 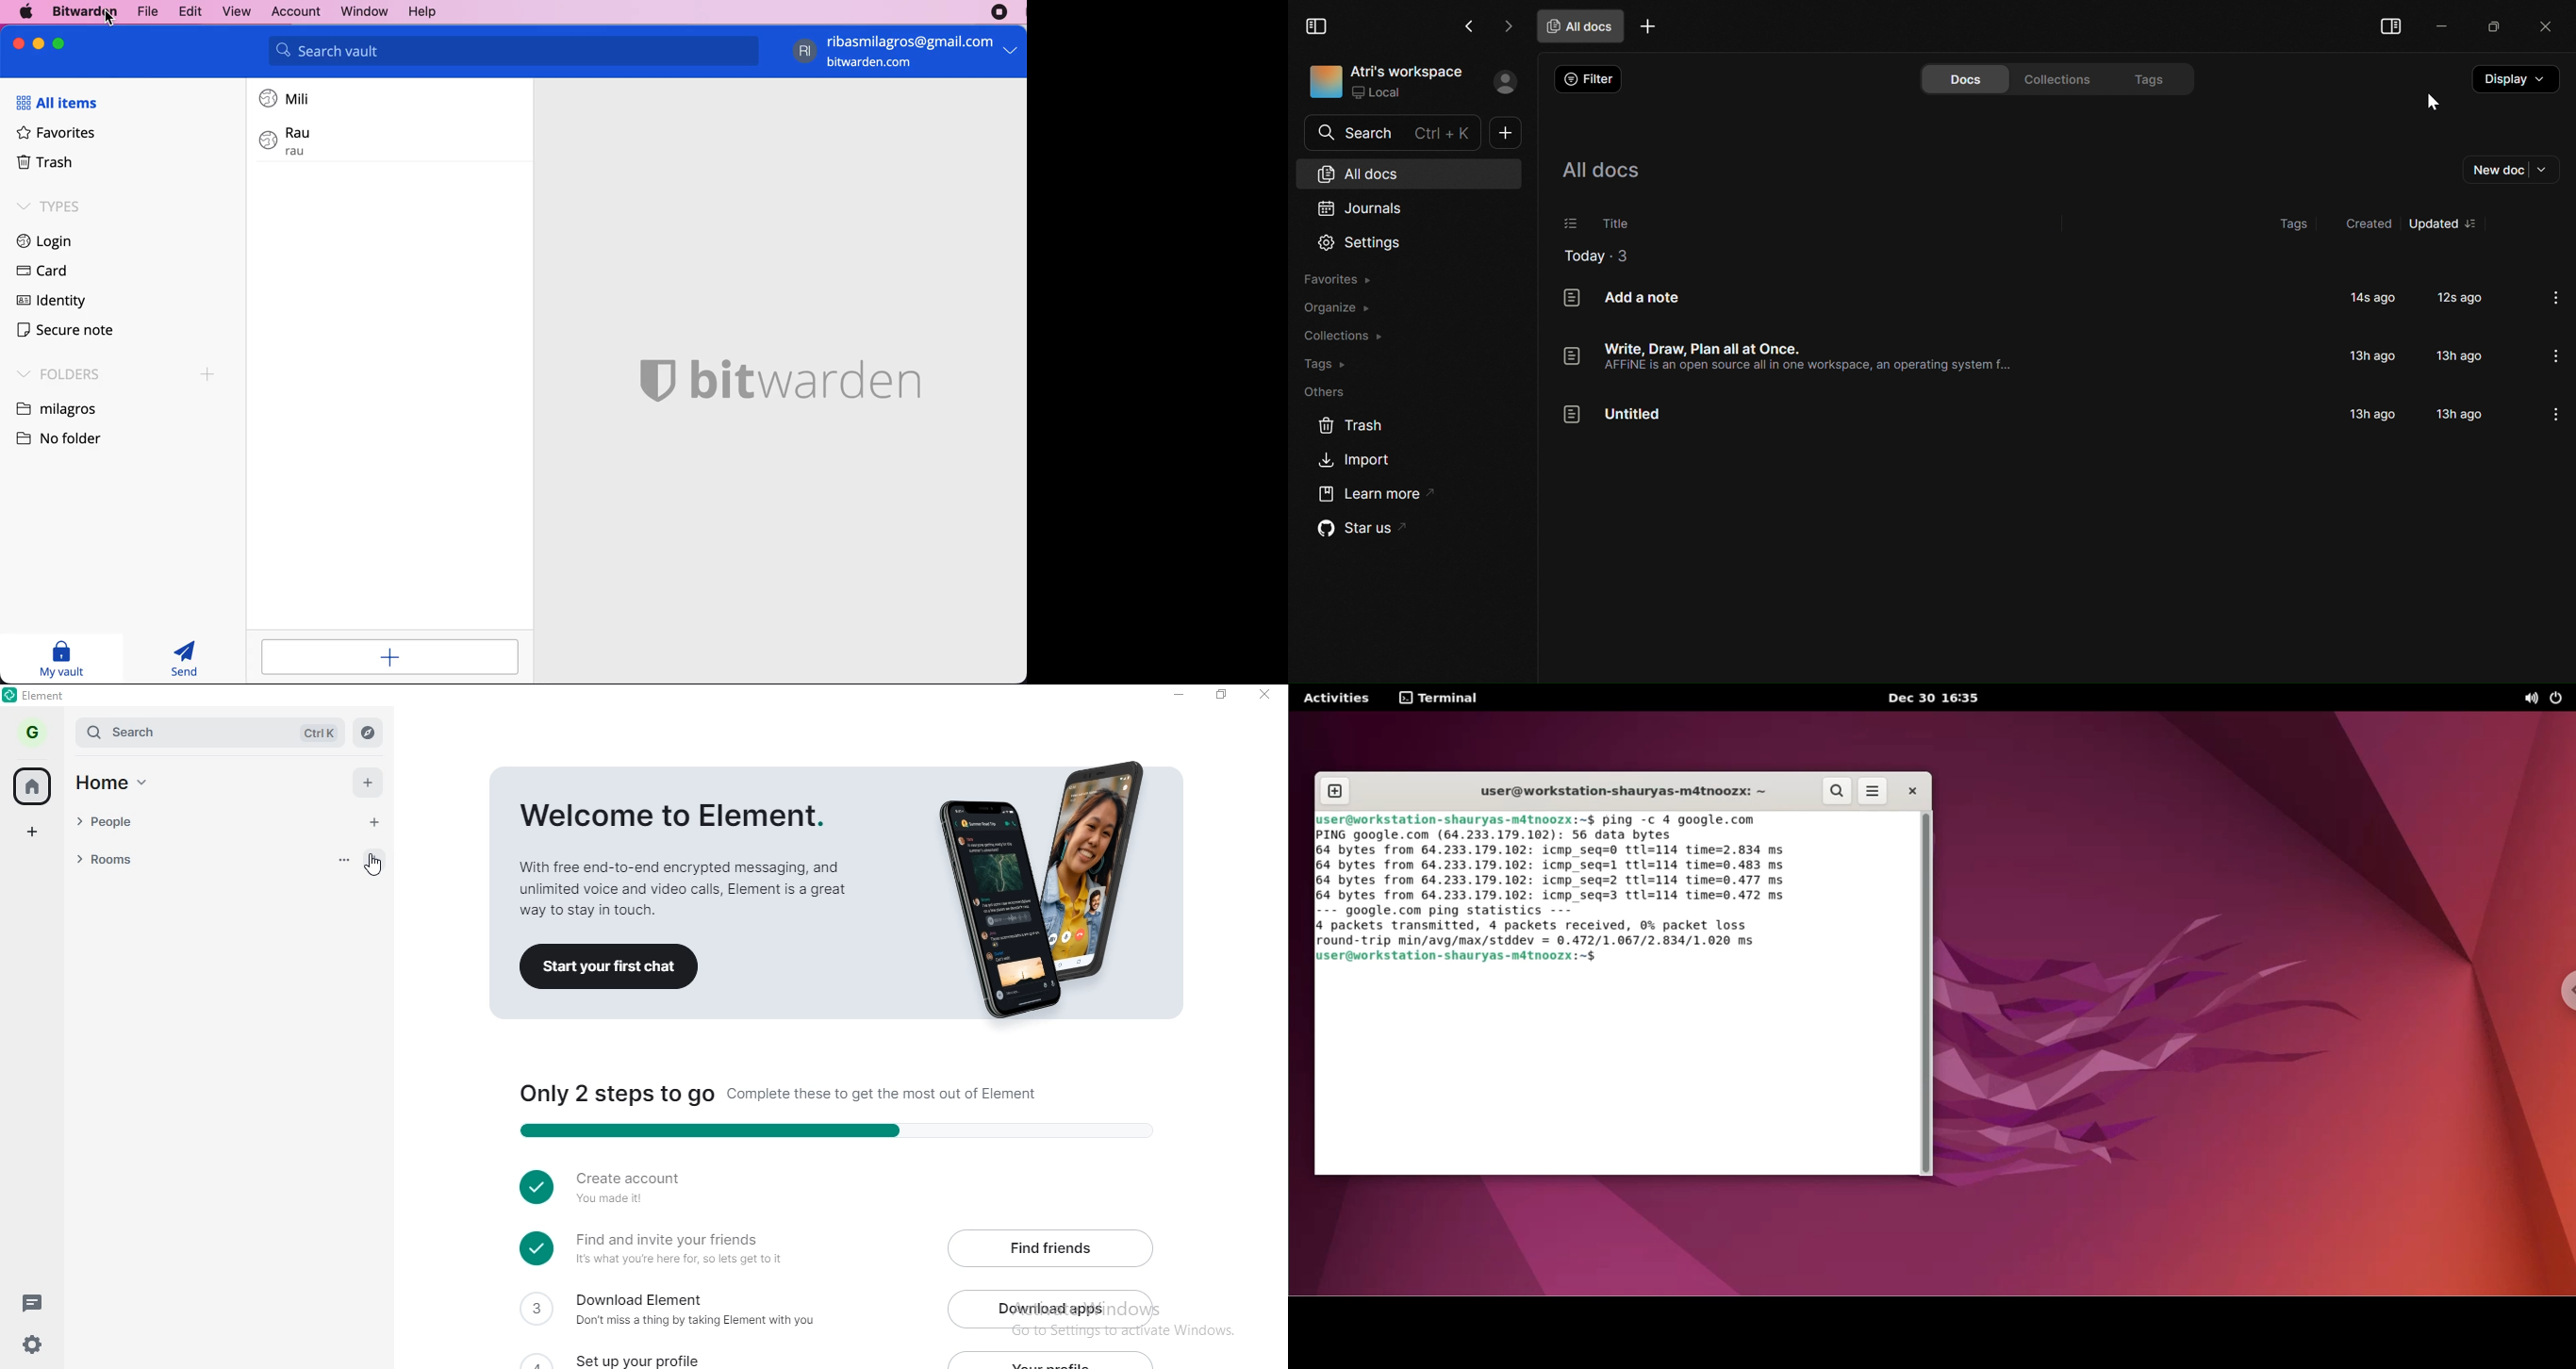 What do you see at coordinates (1356, 528) in the screenshot?
I see `Star us` at bounding box center [1356, 528].